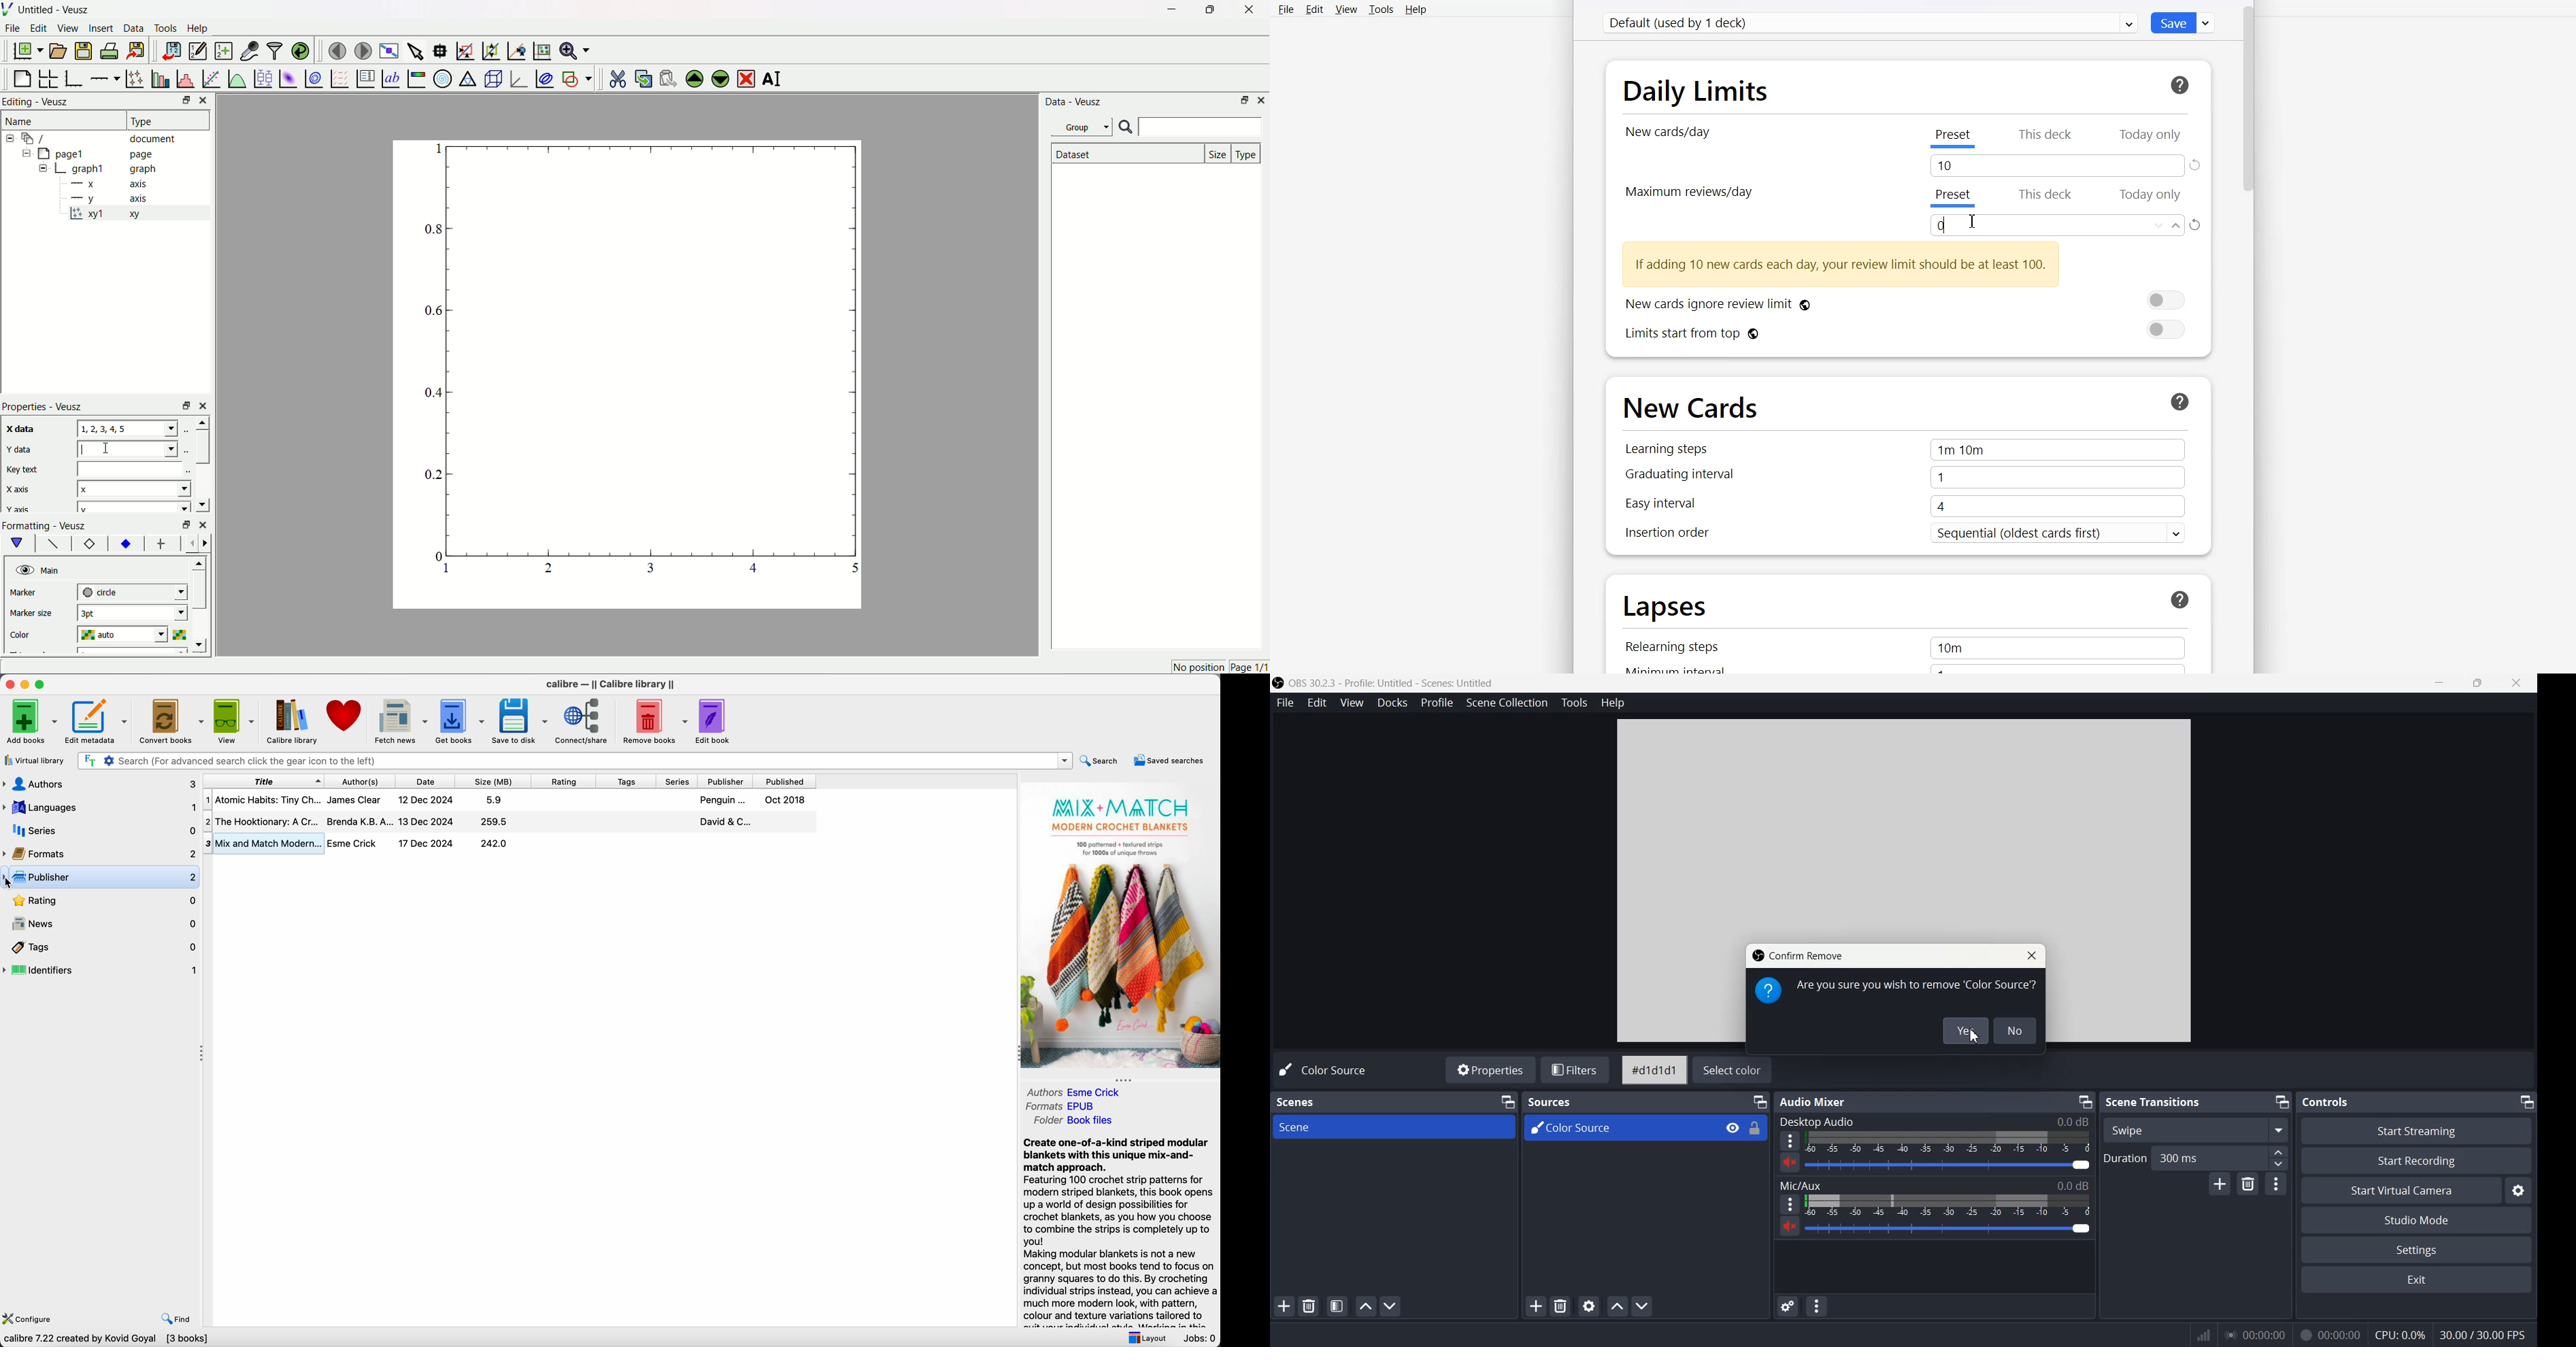 The image size is (2576, 1372). What do you see at coordinates (2418, 1161) in the screenshot?
I see `Start Recording` at bounding box center [2418, 1161].